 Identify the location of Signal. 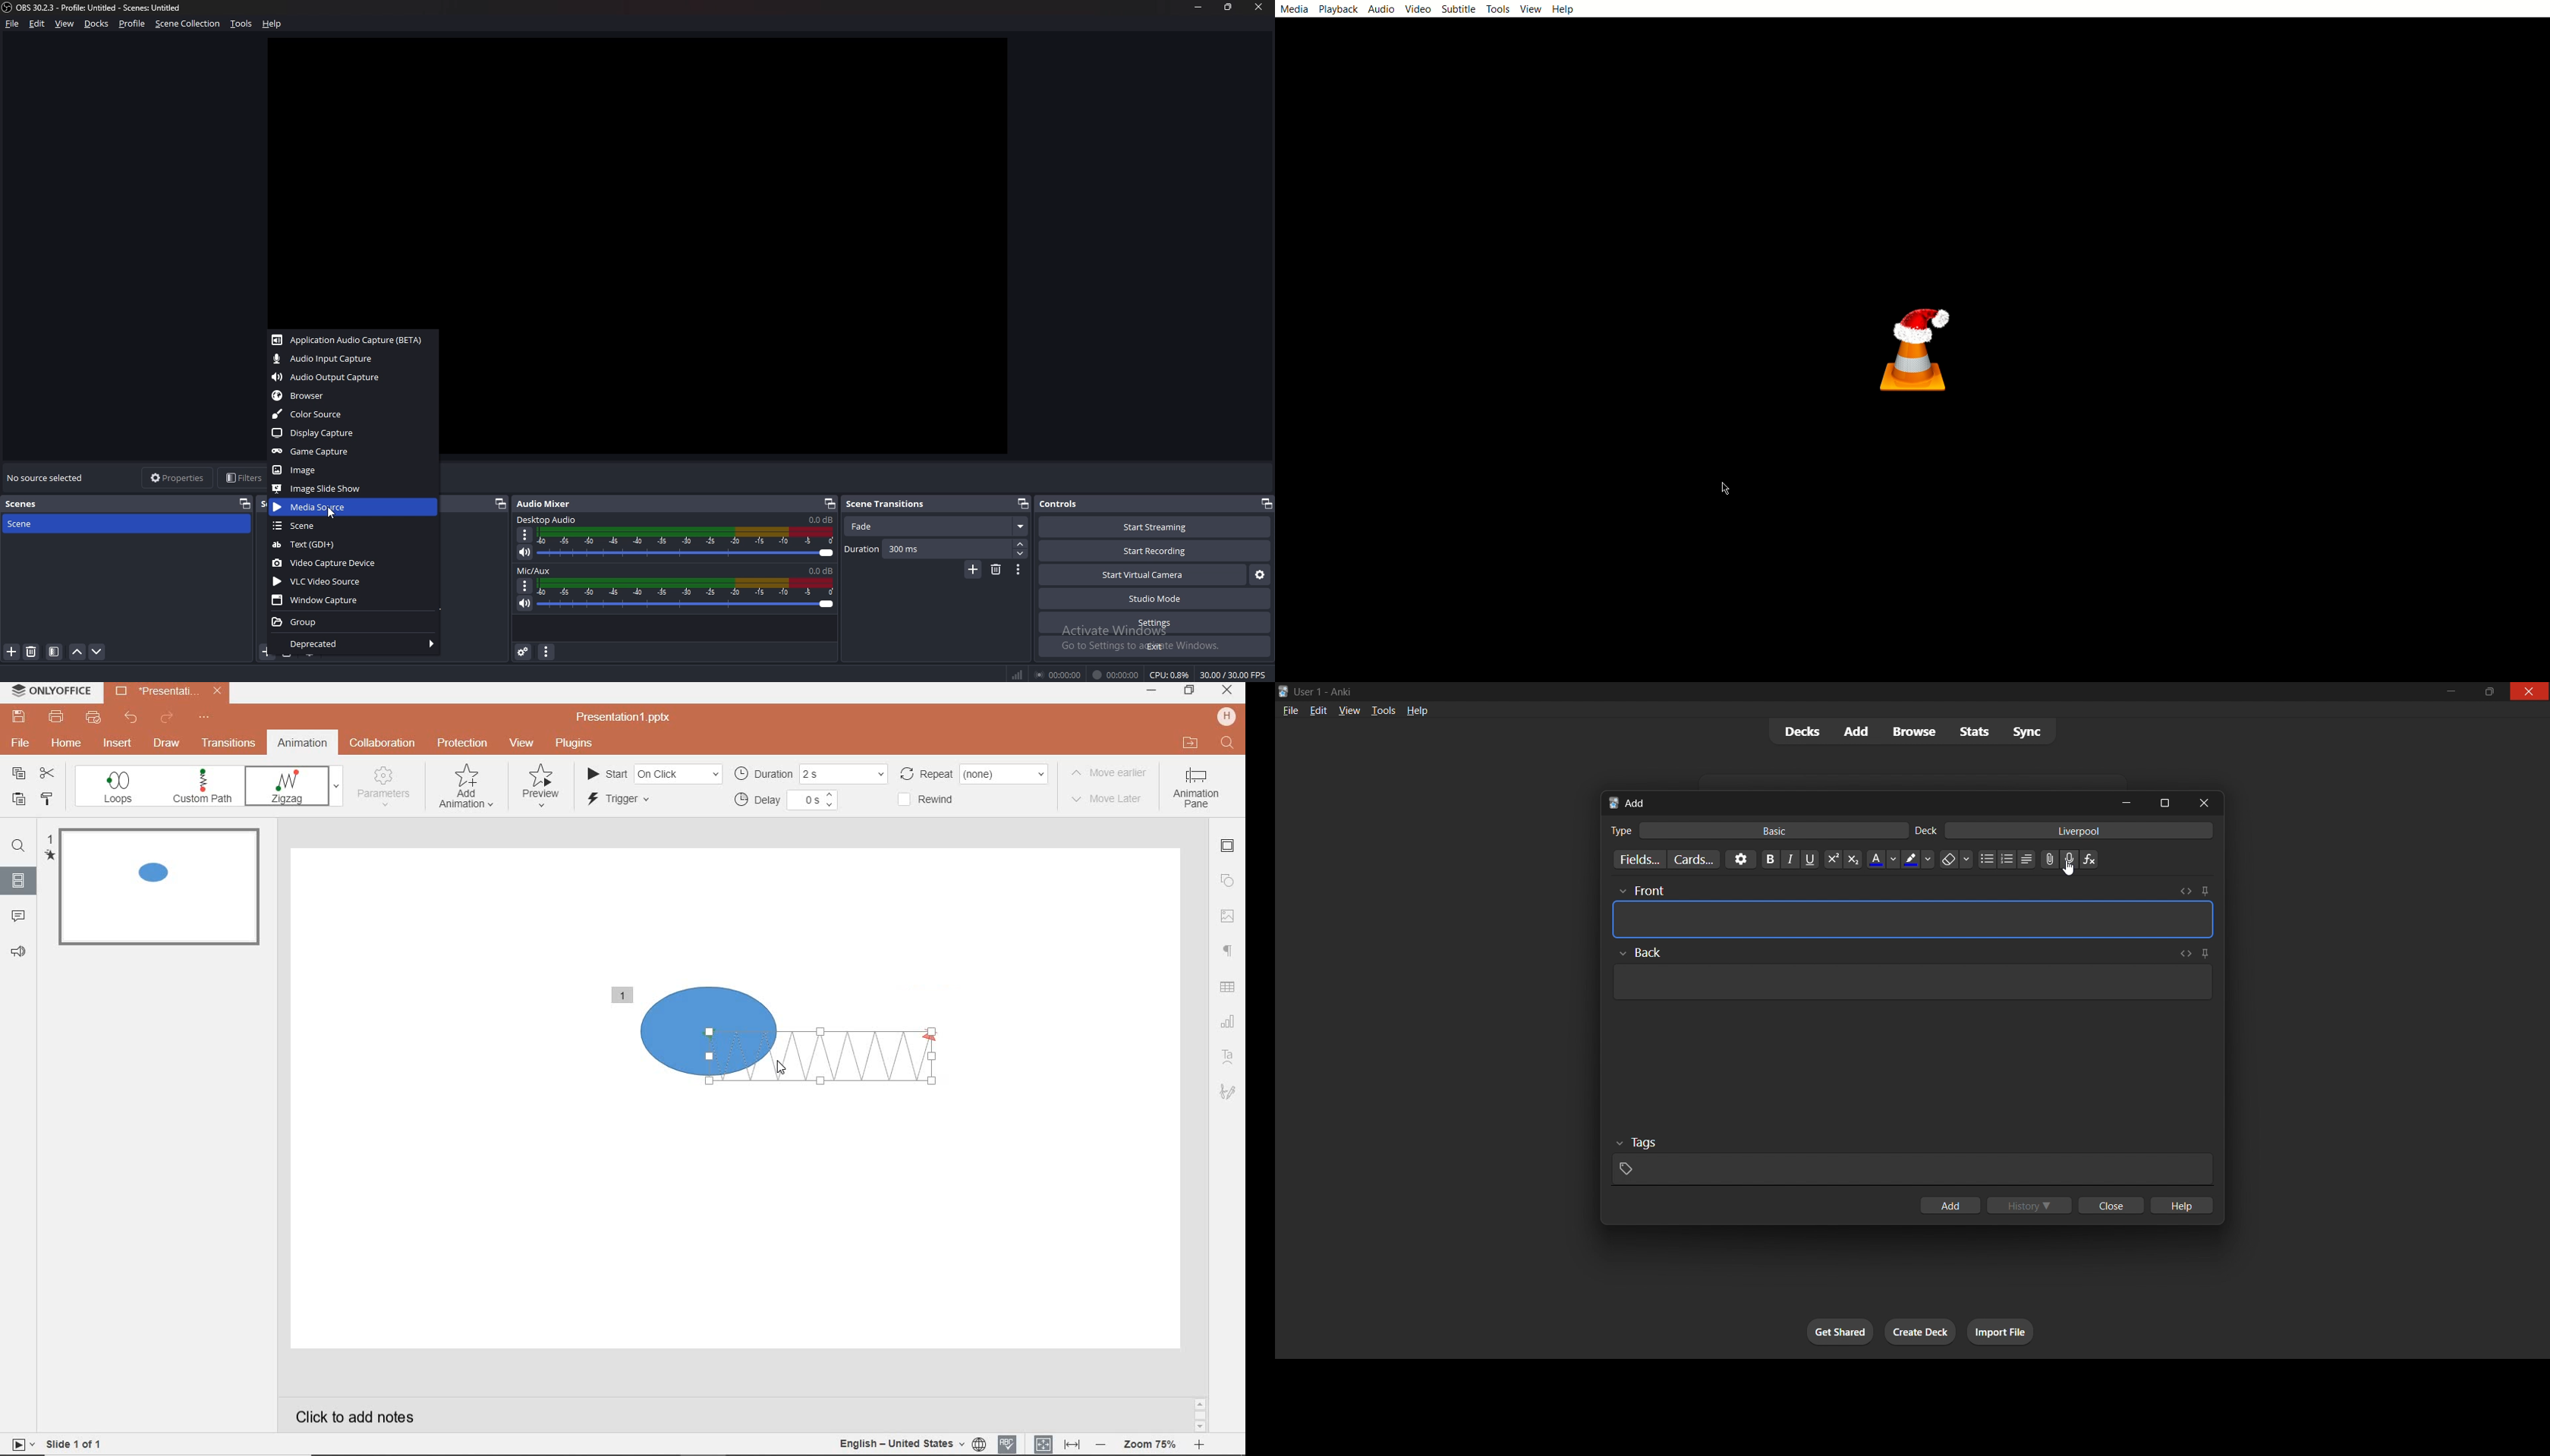
(1017, 675).